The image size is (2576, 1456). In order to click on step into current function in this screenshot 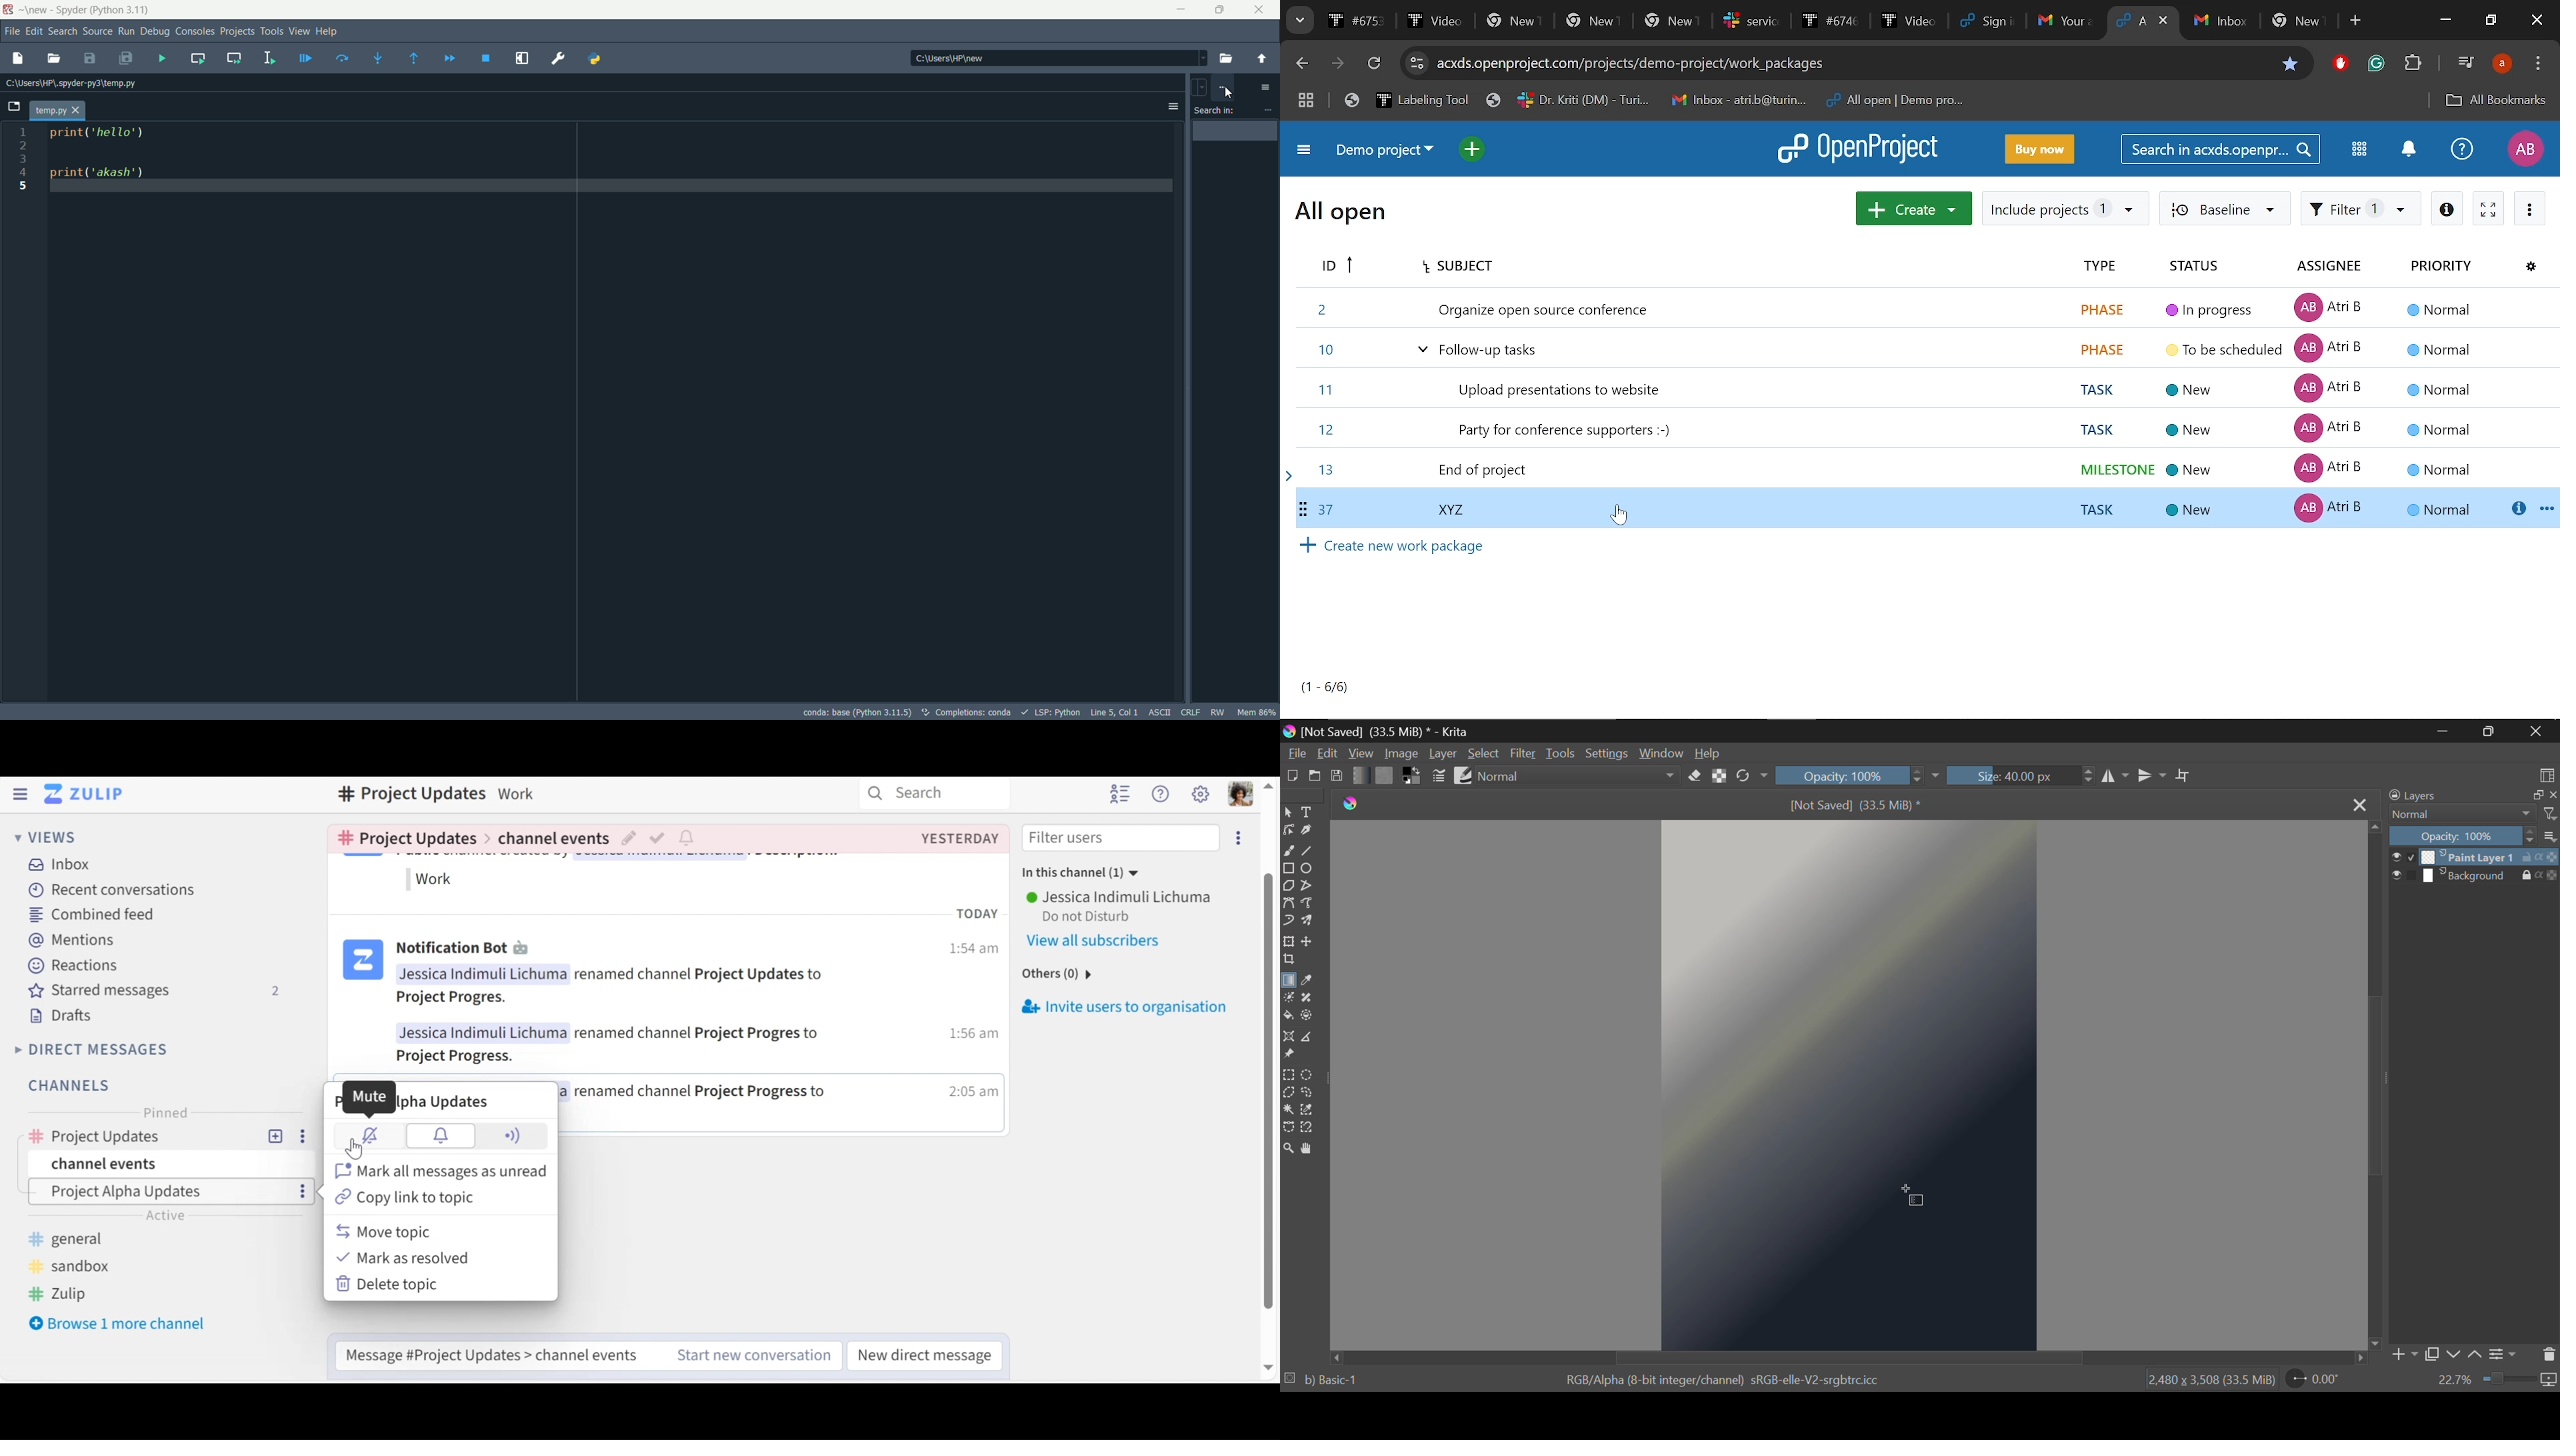, I will do `click(378, 59)`.